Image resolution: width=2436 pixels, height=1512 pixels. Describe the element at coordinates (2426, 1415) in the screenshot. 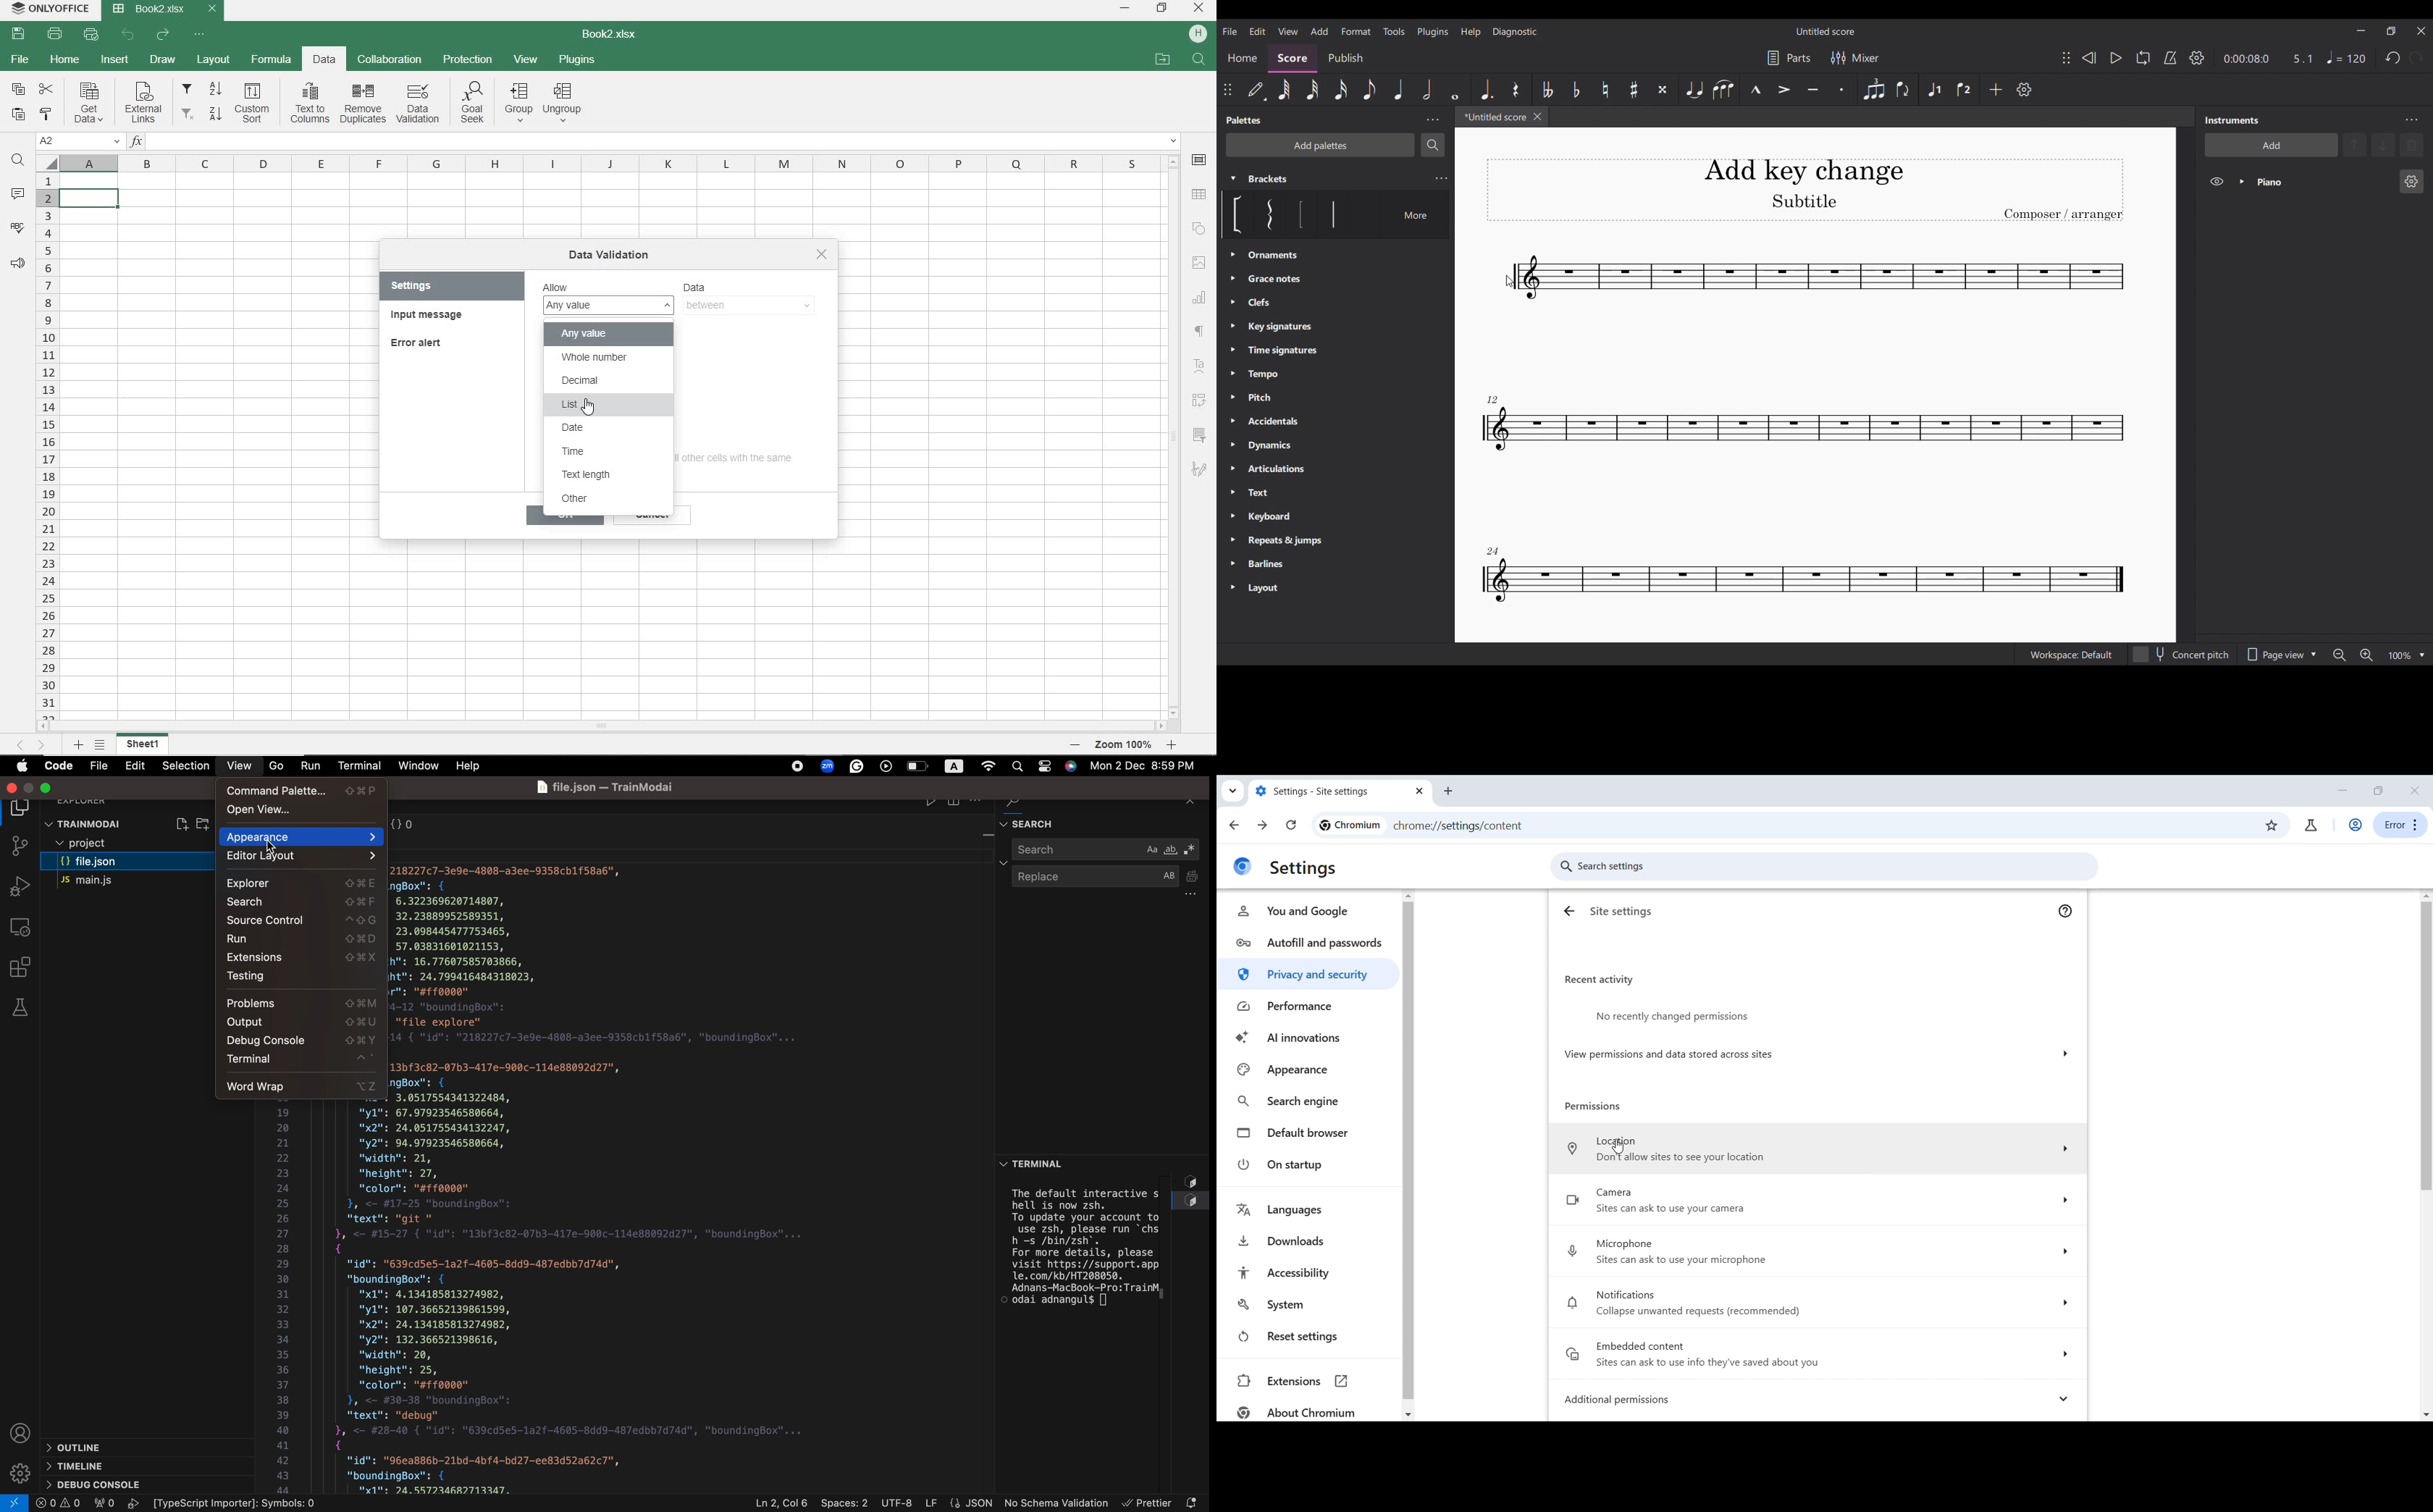

I see `Quick slide to bottom` at that location.